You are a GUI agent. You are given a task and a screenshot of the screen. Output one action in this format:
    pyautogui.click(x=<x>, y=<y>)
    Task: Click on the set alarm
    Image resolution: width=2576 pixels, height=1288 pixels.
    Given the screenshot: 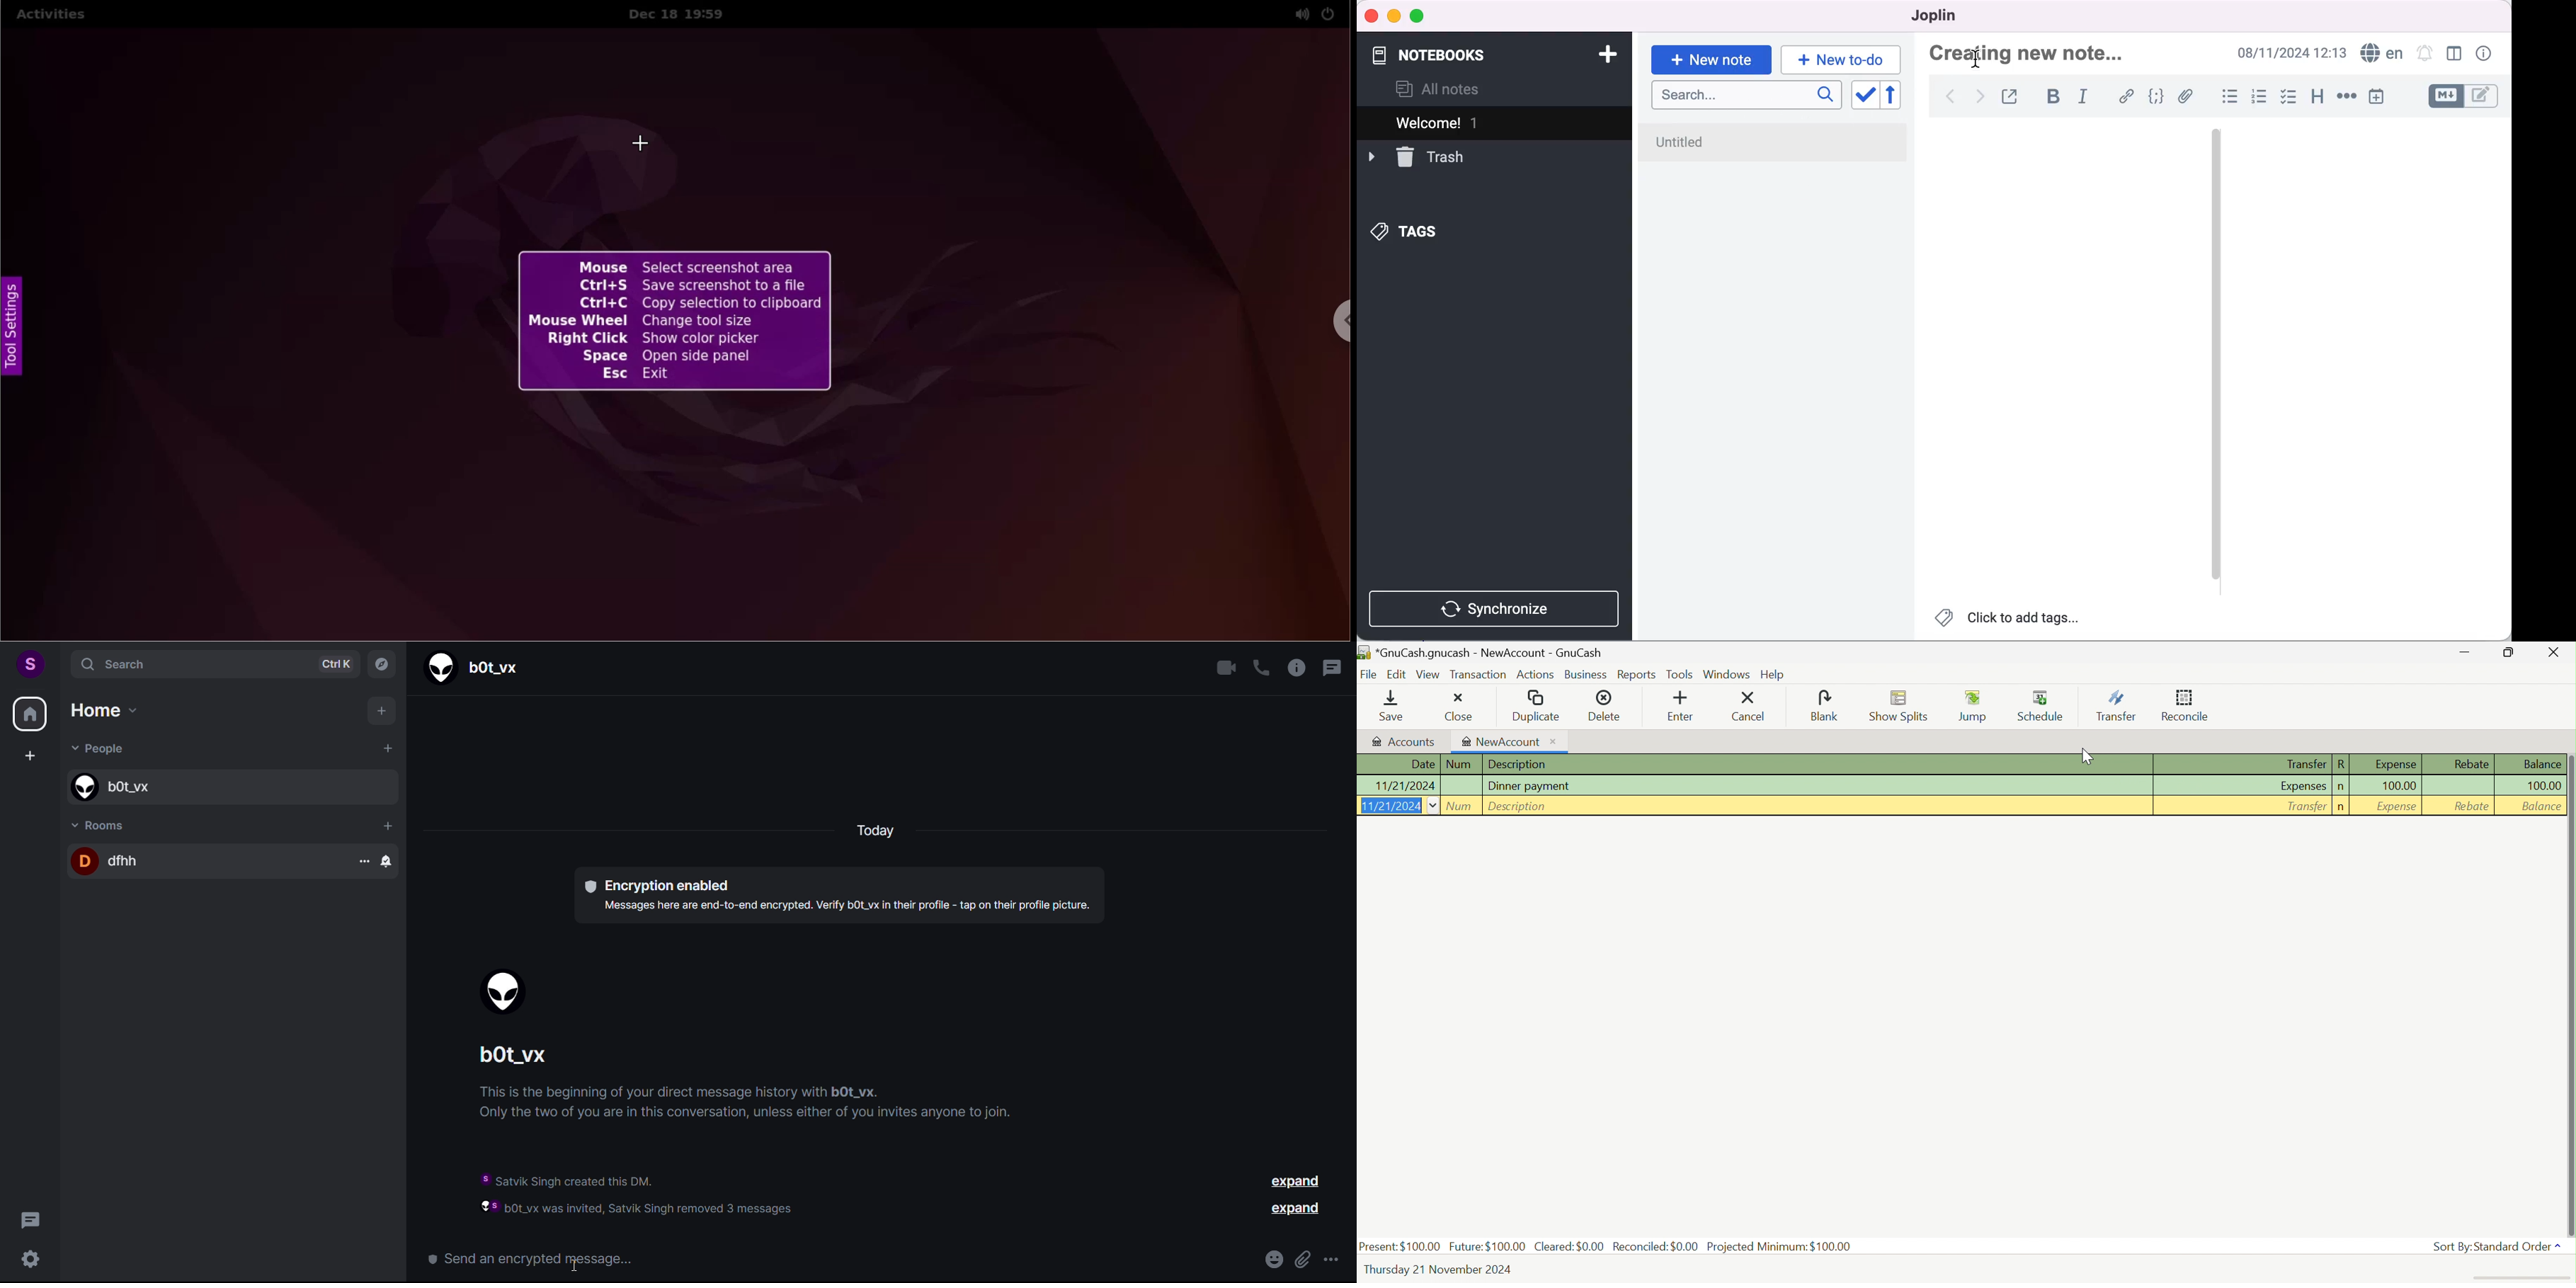 What is the action you would take?
    pyautogui.click(x=2425, y=53)
    